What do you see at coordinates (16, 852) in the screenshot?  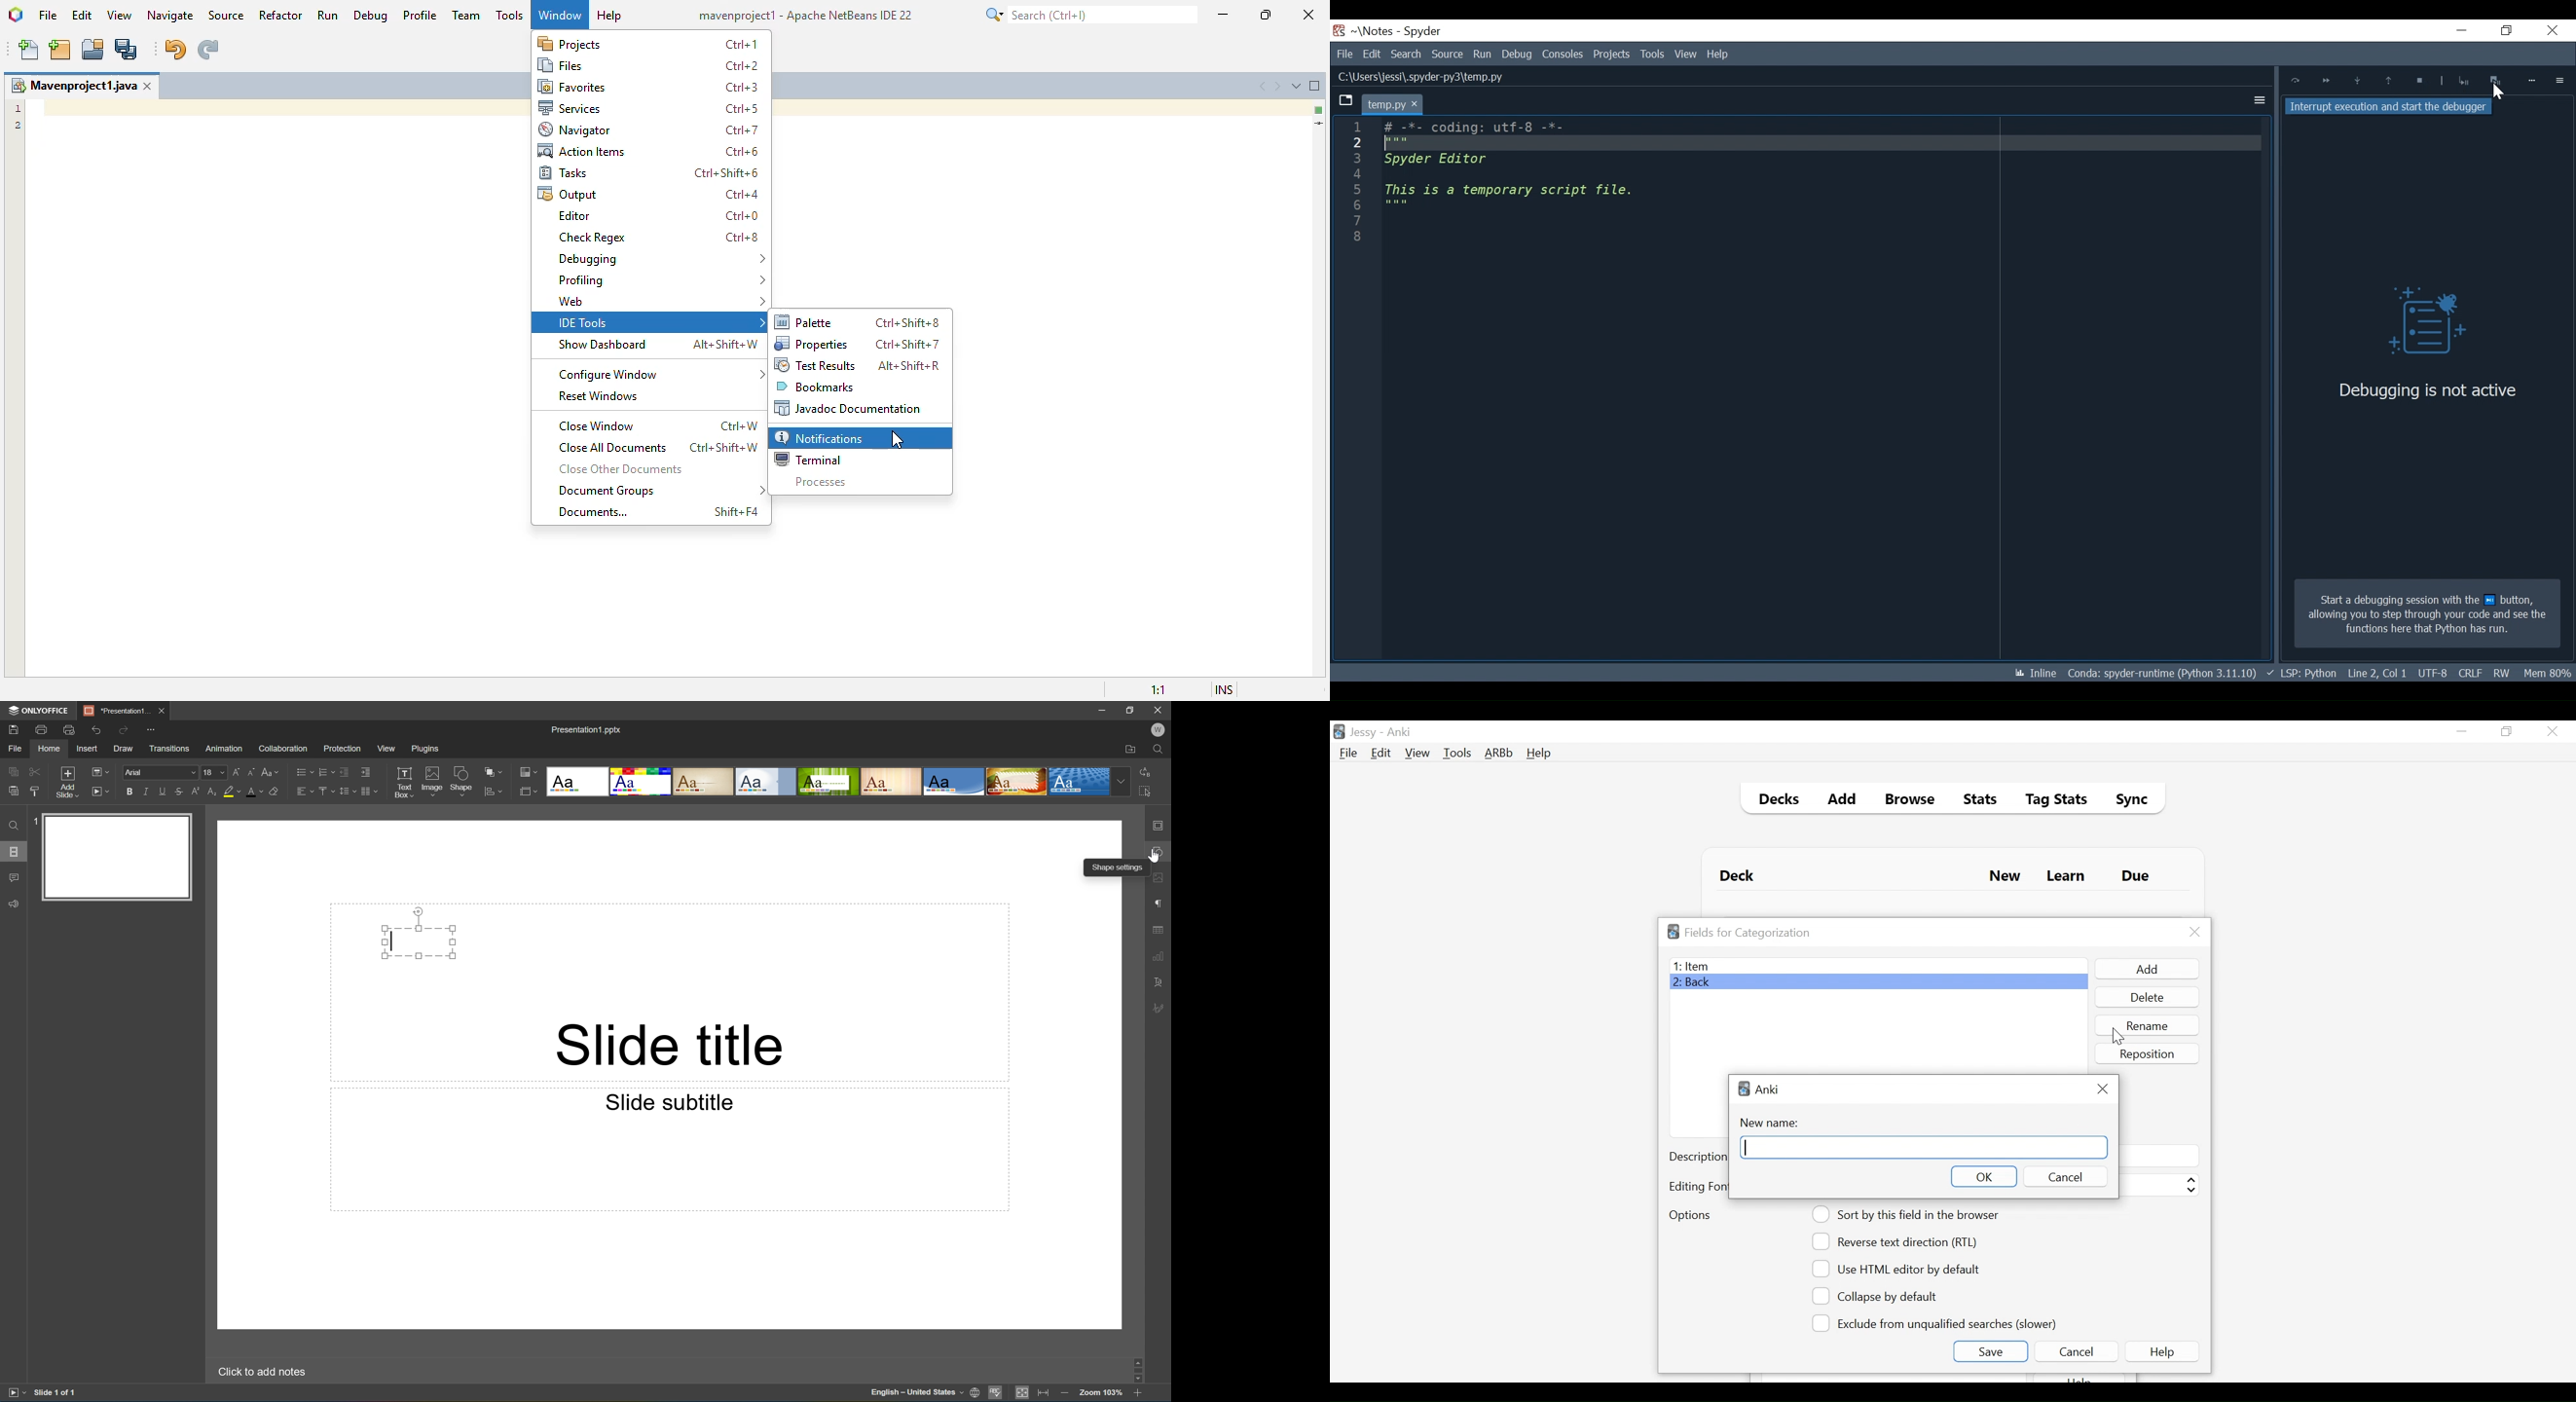 I see `Slides` at bounding box center [16, 852].